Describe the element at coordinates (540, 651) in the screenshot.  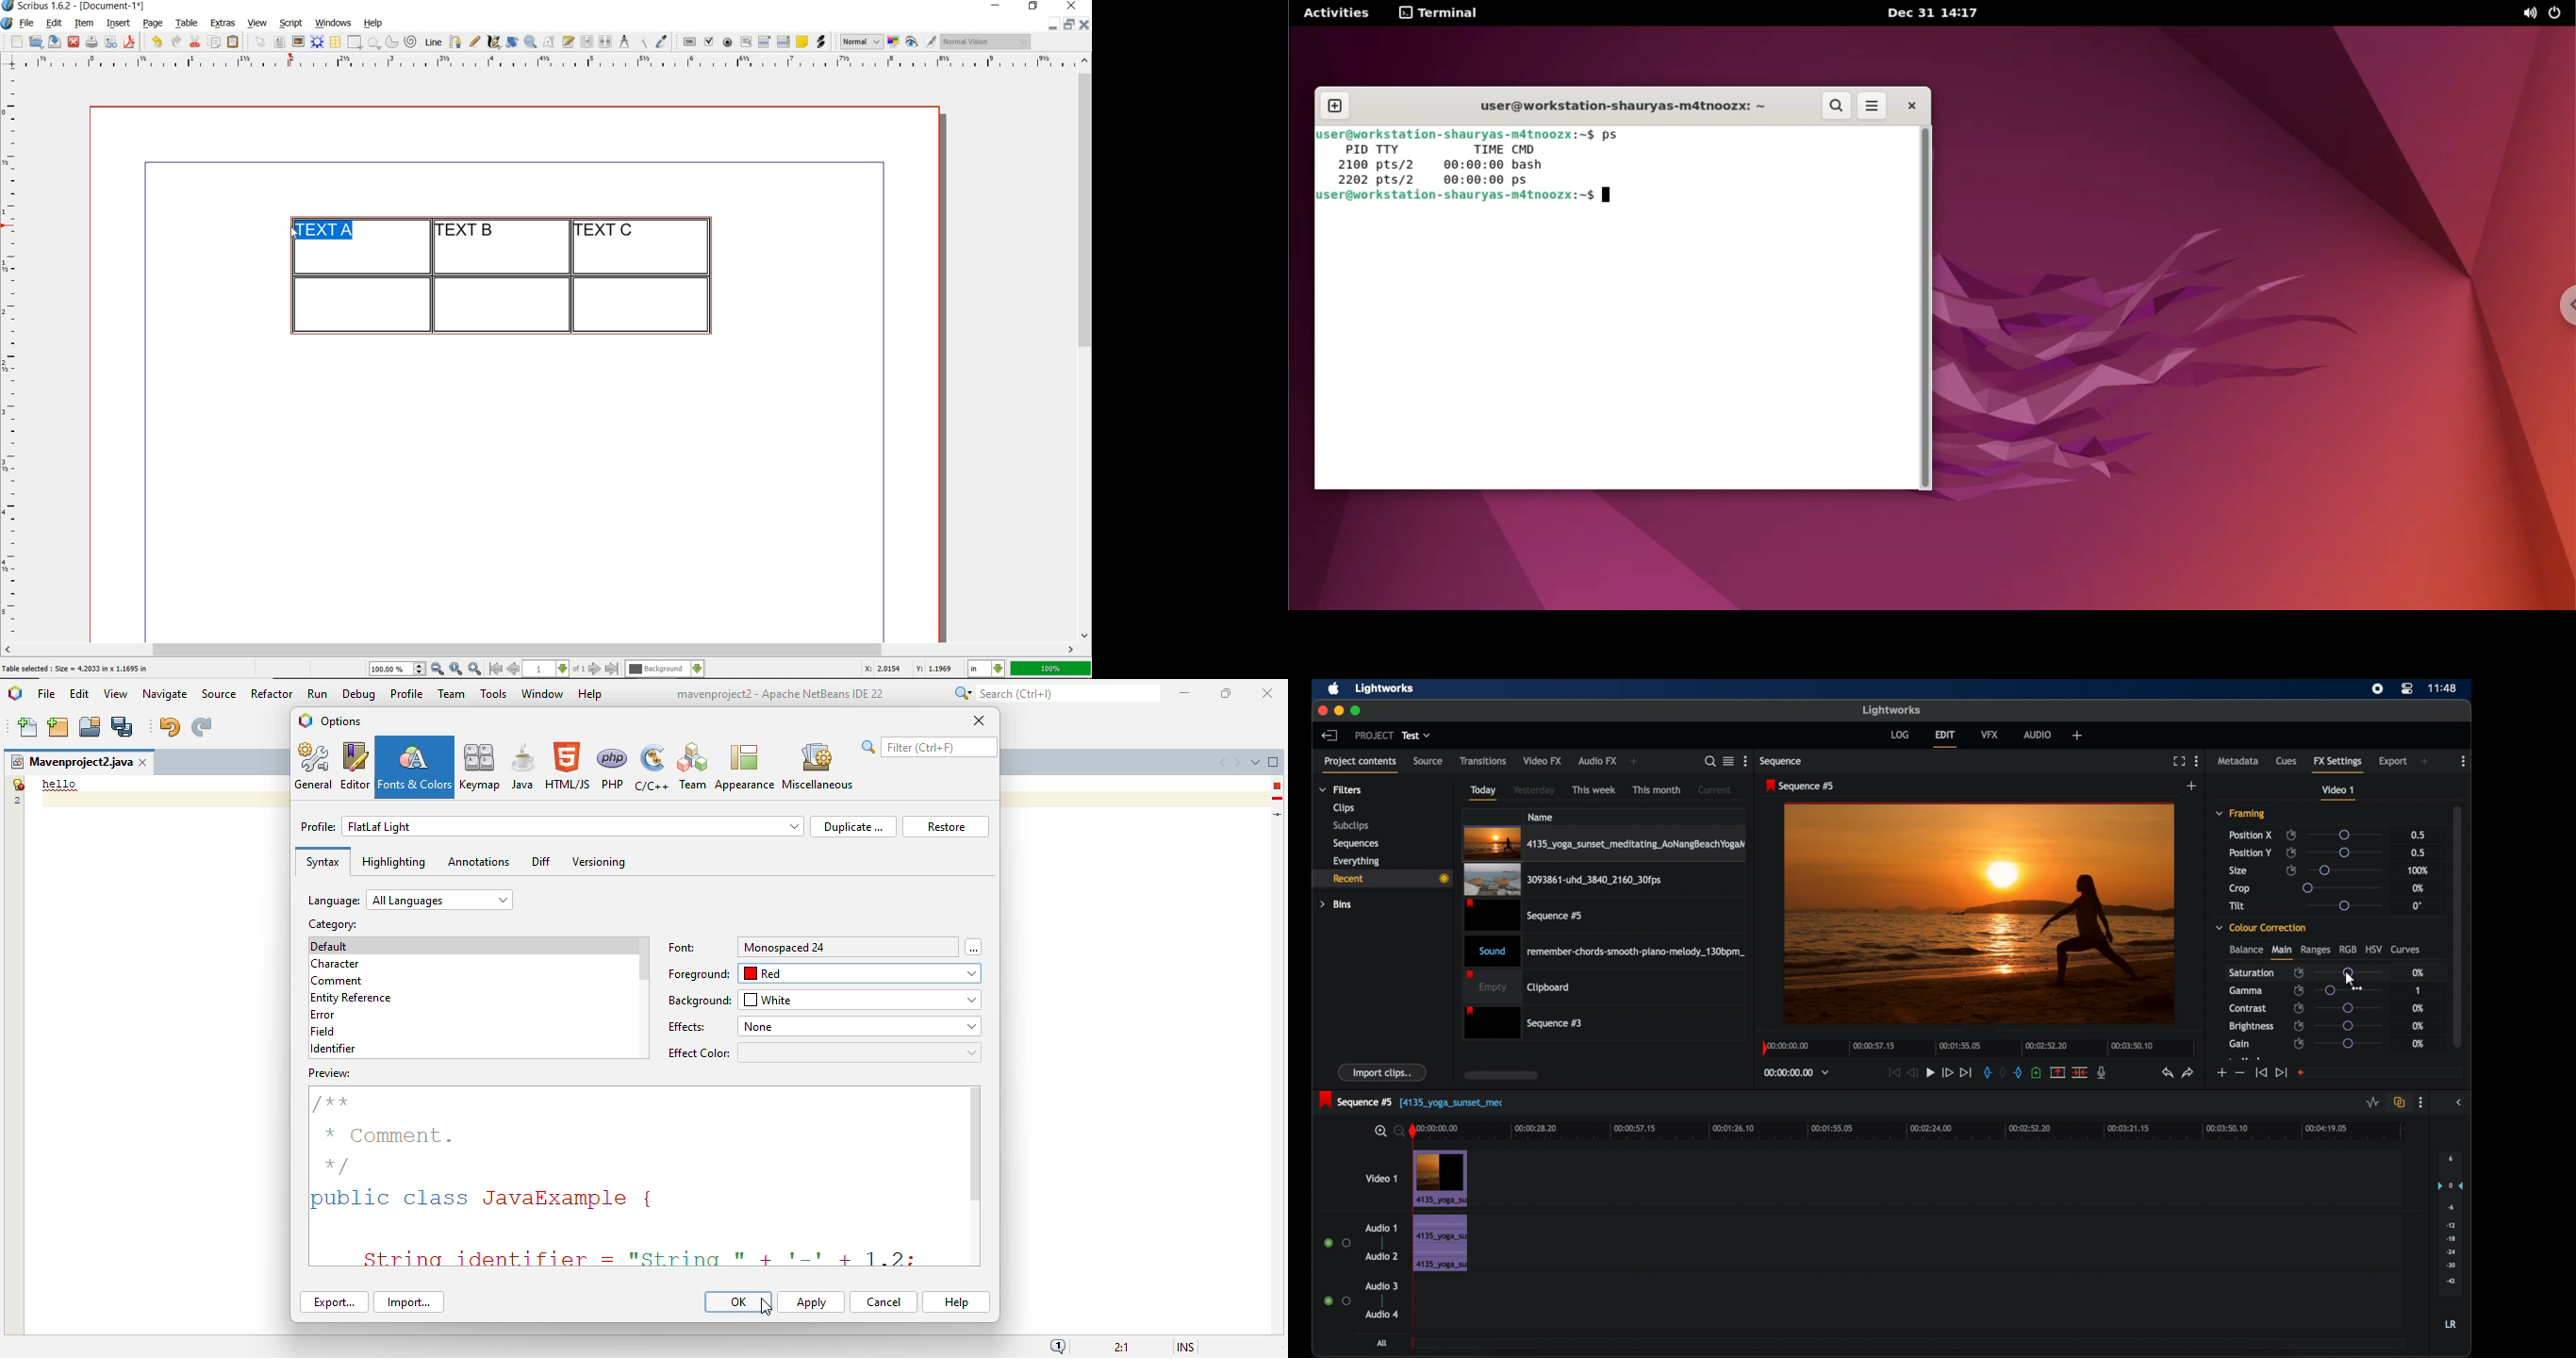
I see `scrollbar` at that location.